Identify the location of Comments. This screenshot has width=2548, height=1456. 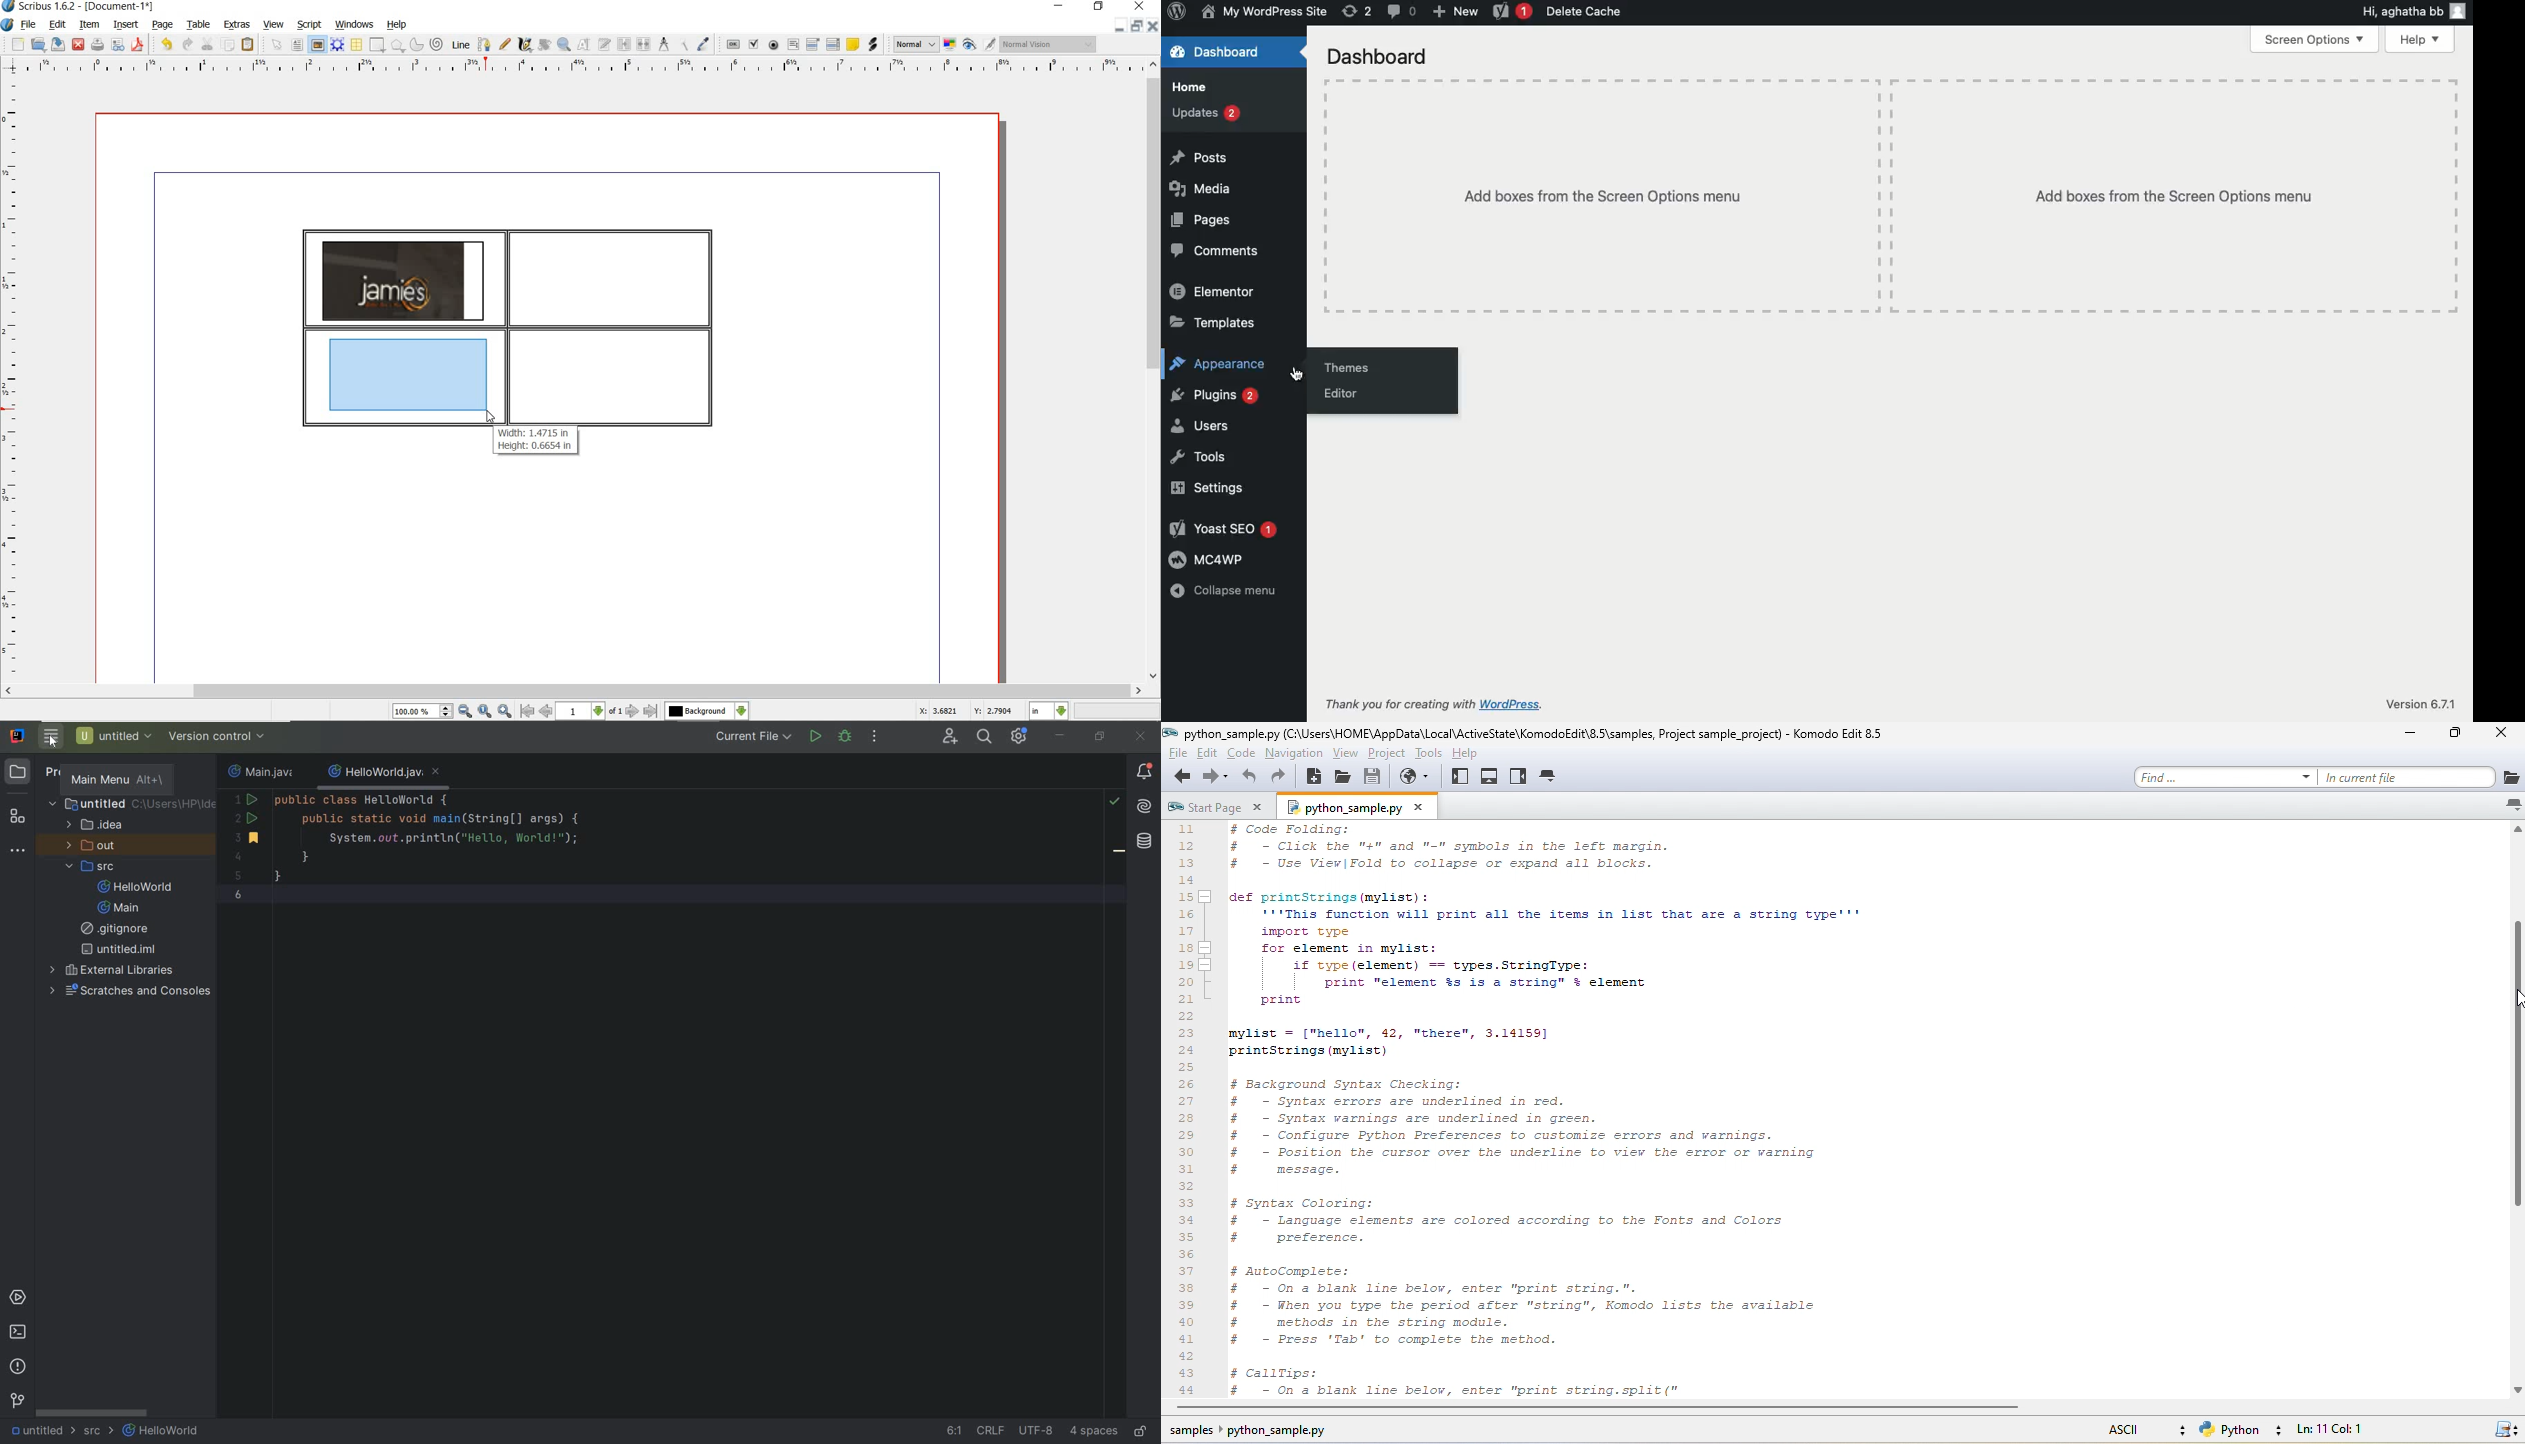
(1222, 252).